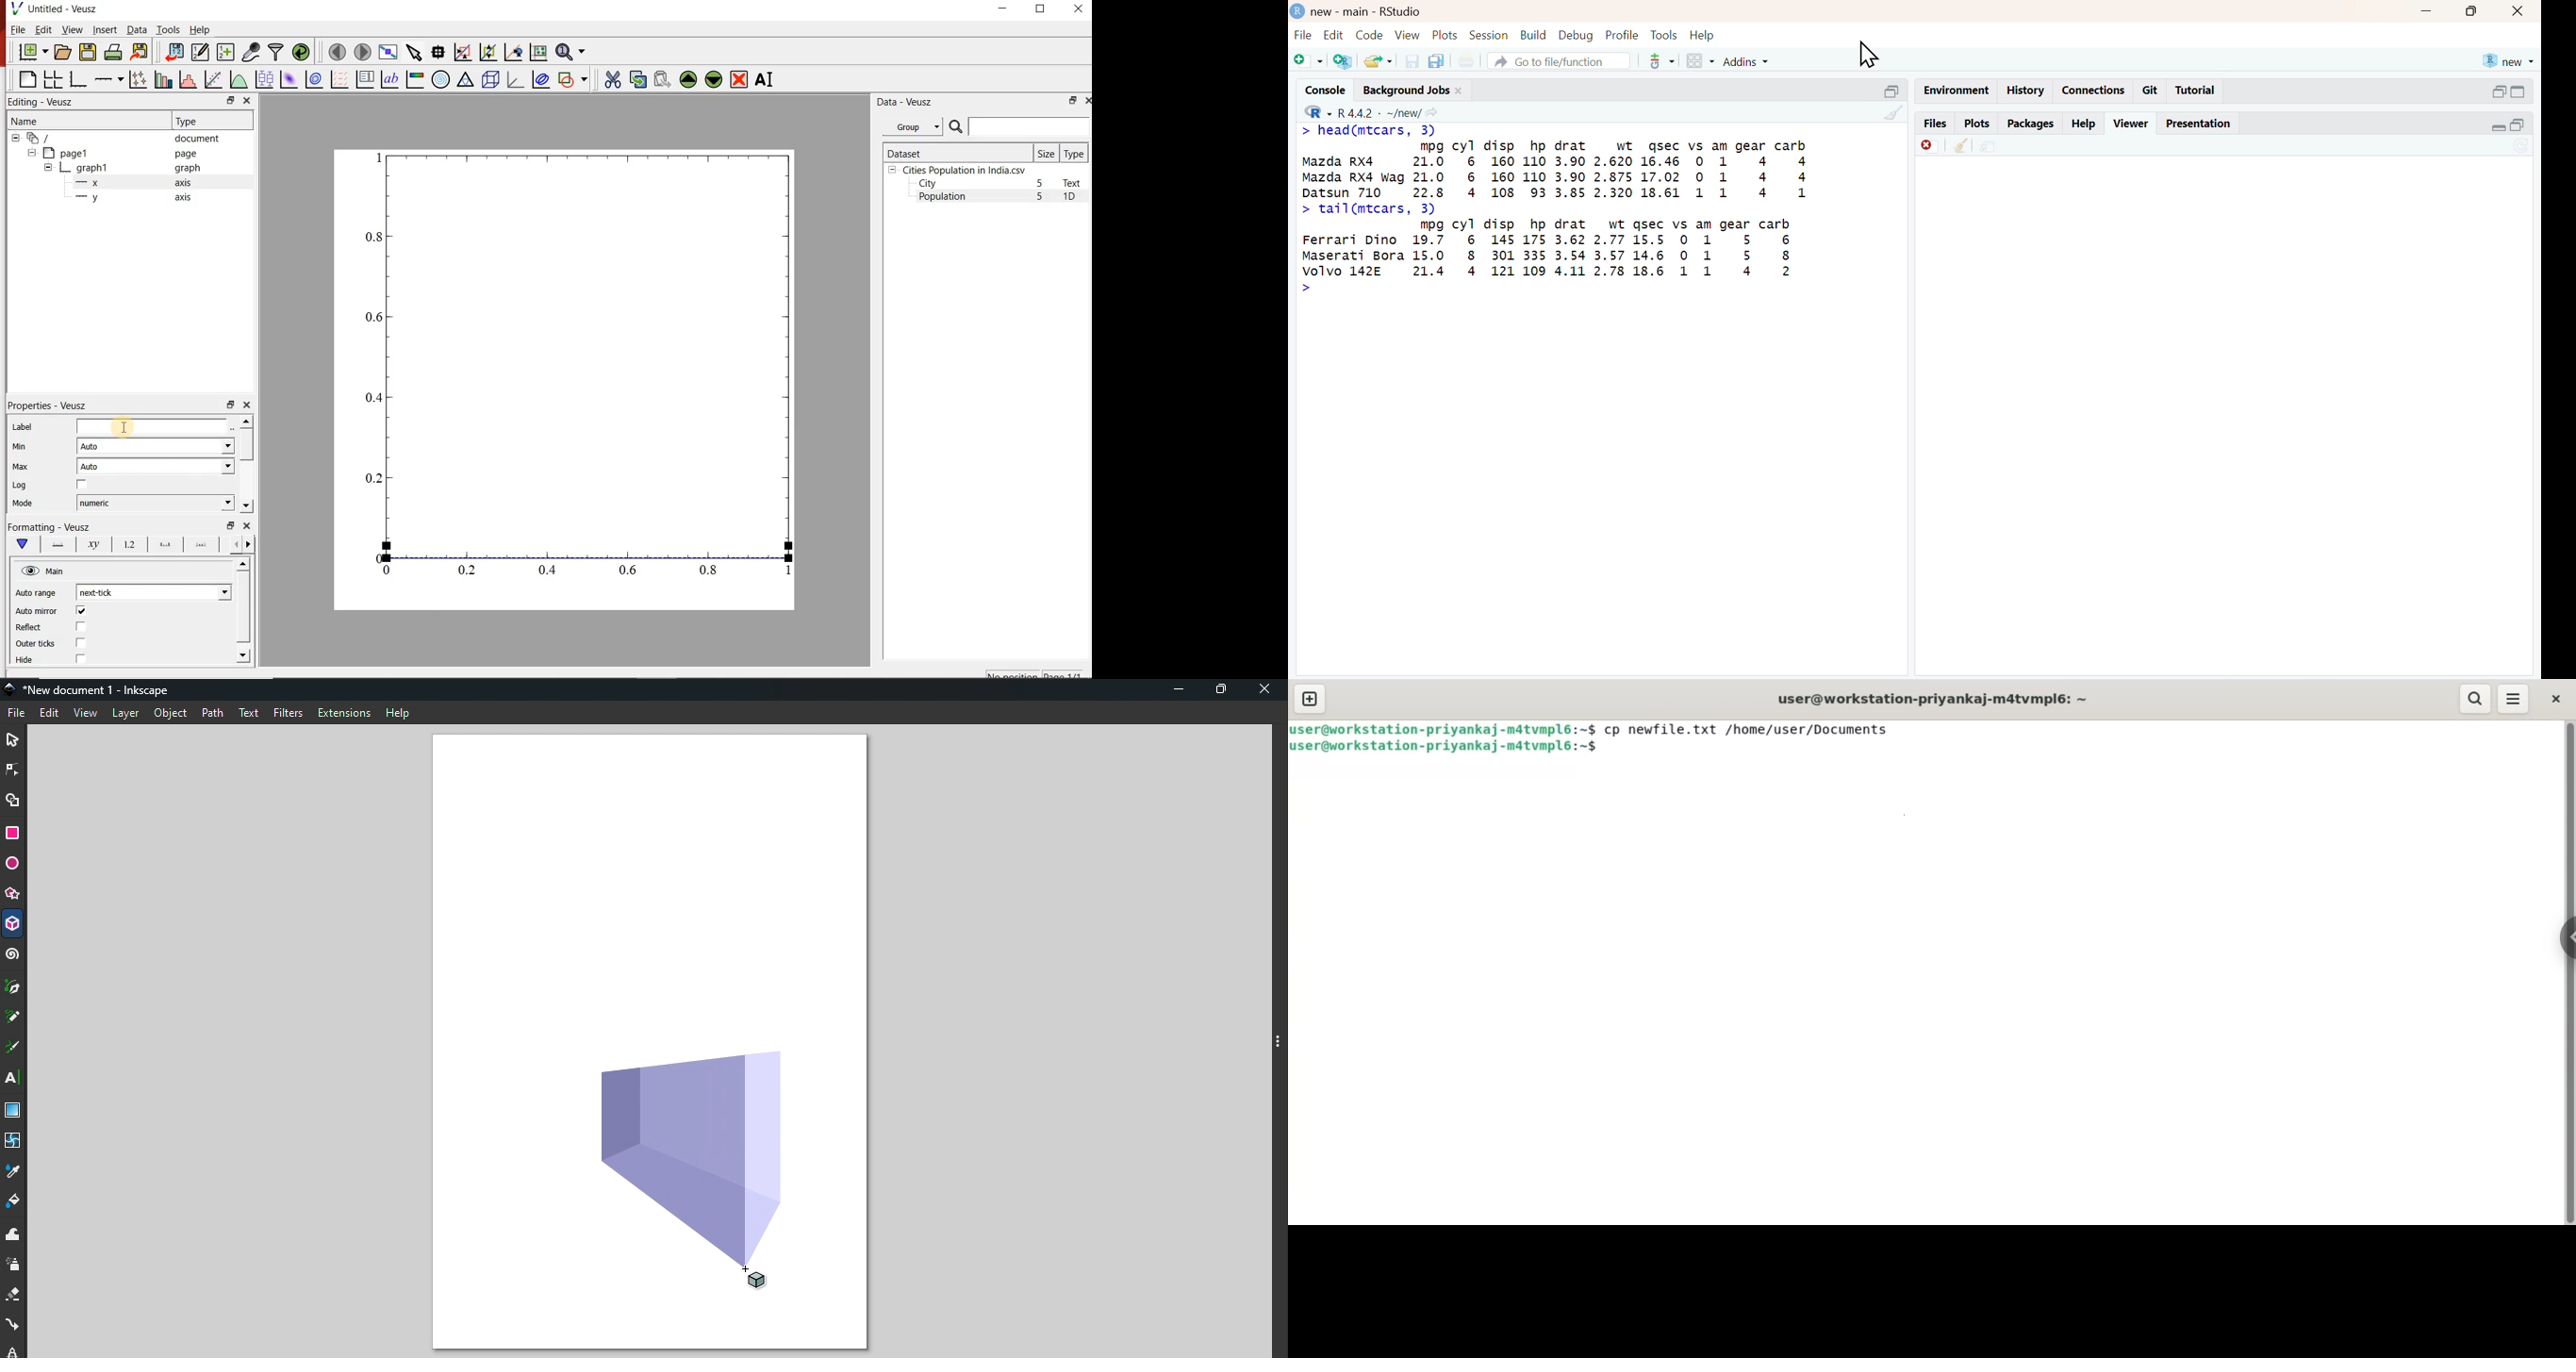 This screenshot has width=2576, height=1372. What do you see at coordinates (1575, 35) in the screenshot?
I see `Debug` at bounding box center [1575, 35].